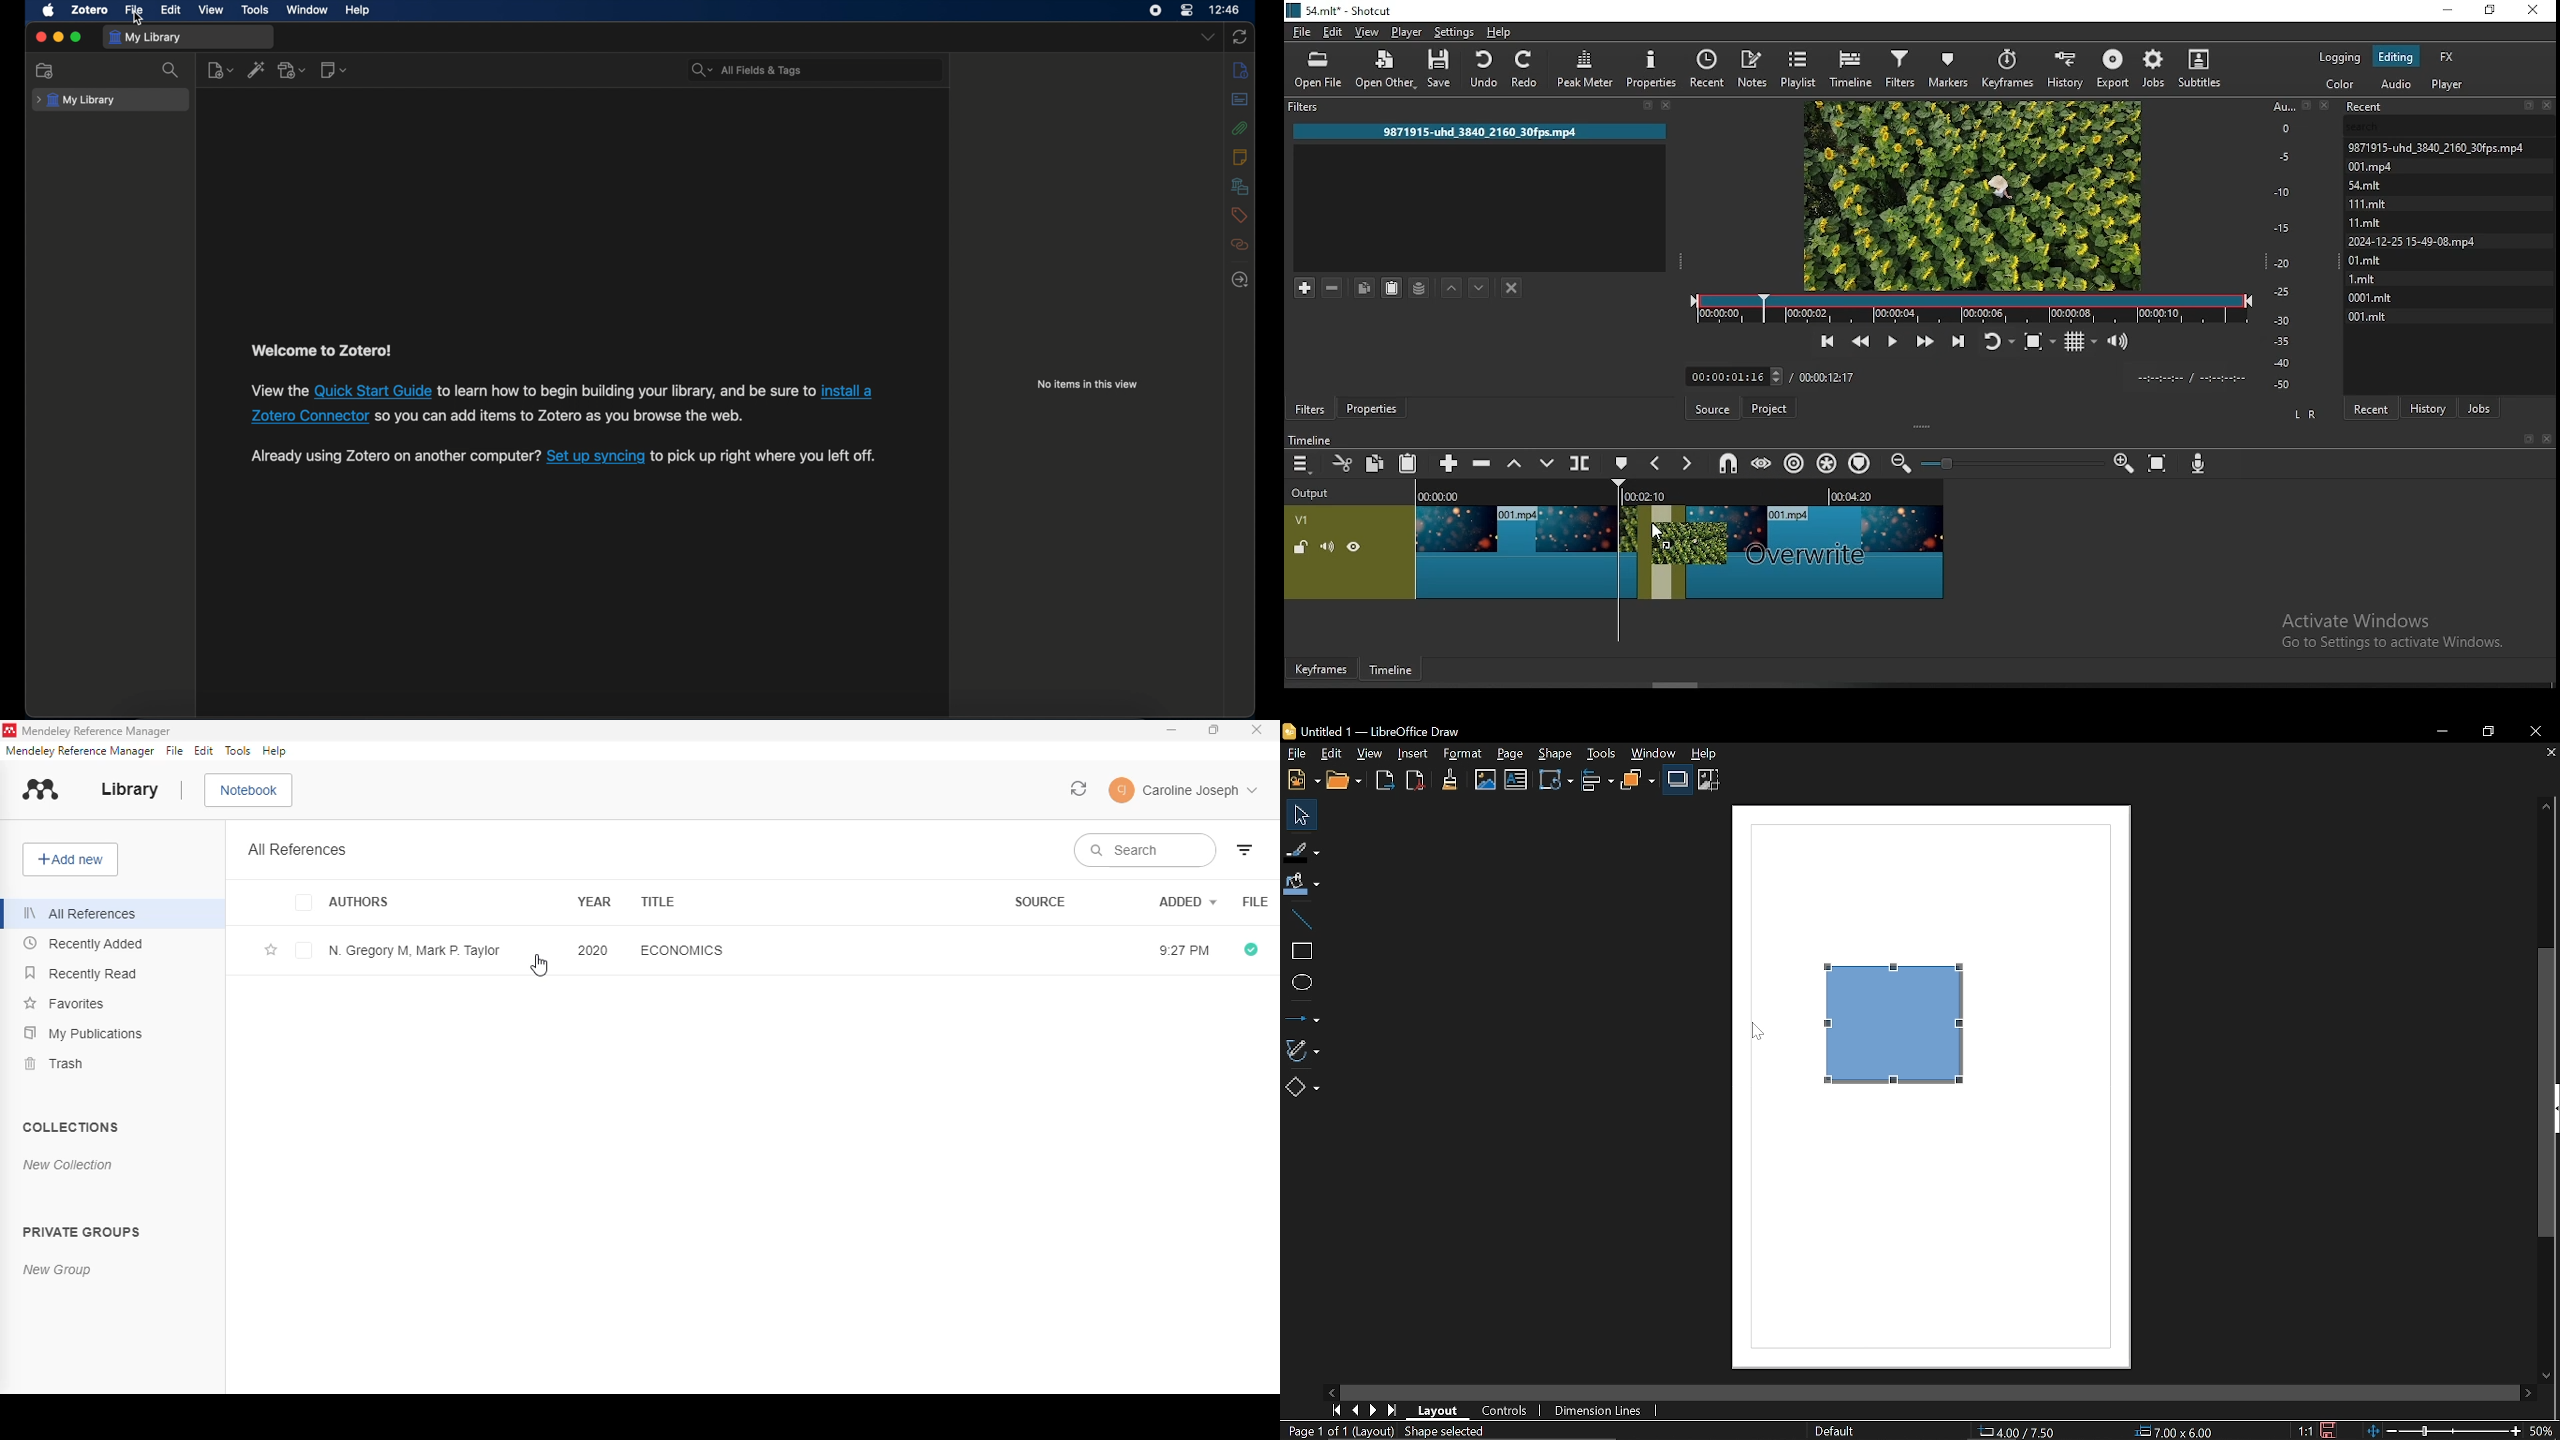 The image size is (2576, 1456). What do you see at coordinates (304, 951) in the screenshot?
I see `select` at bounding box center [304, 951].